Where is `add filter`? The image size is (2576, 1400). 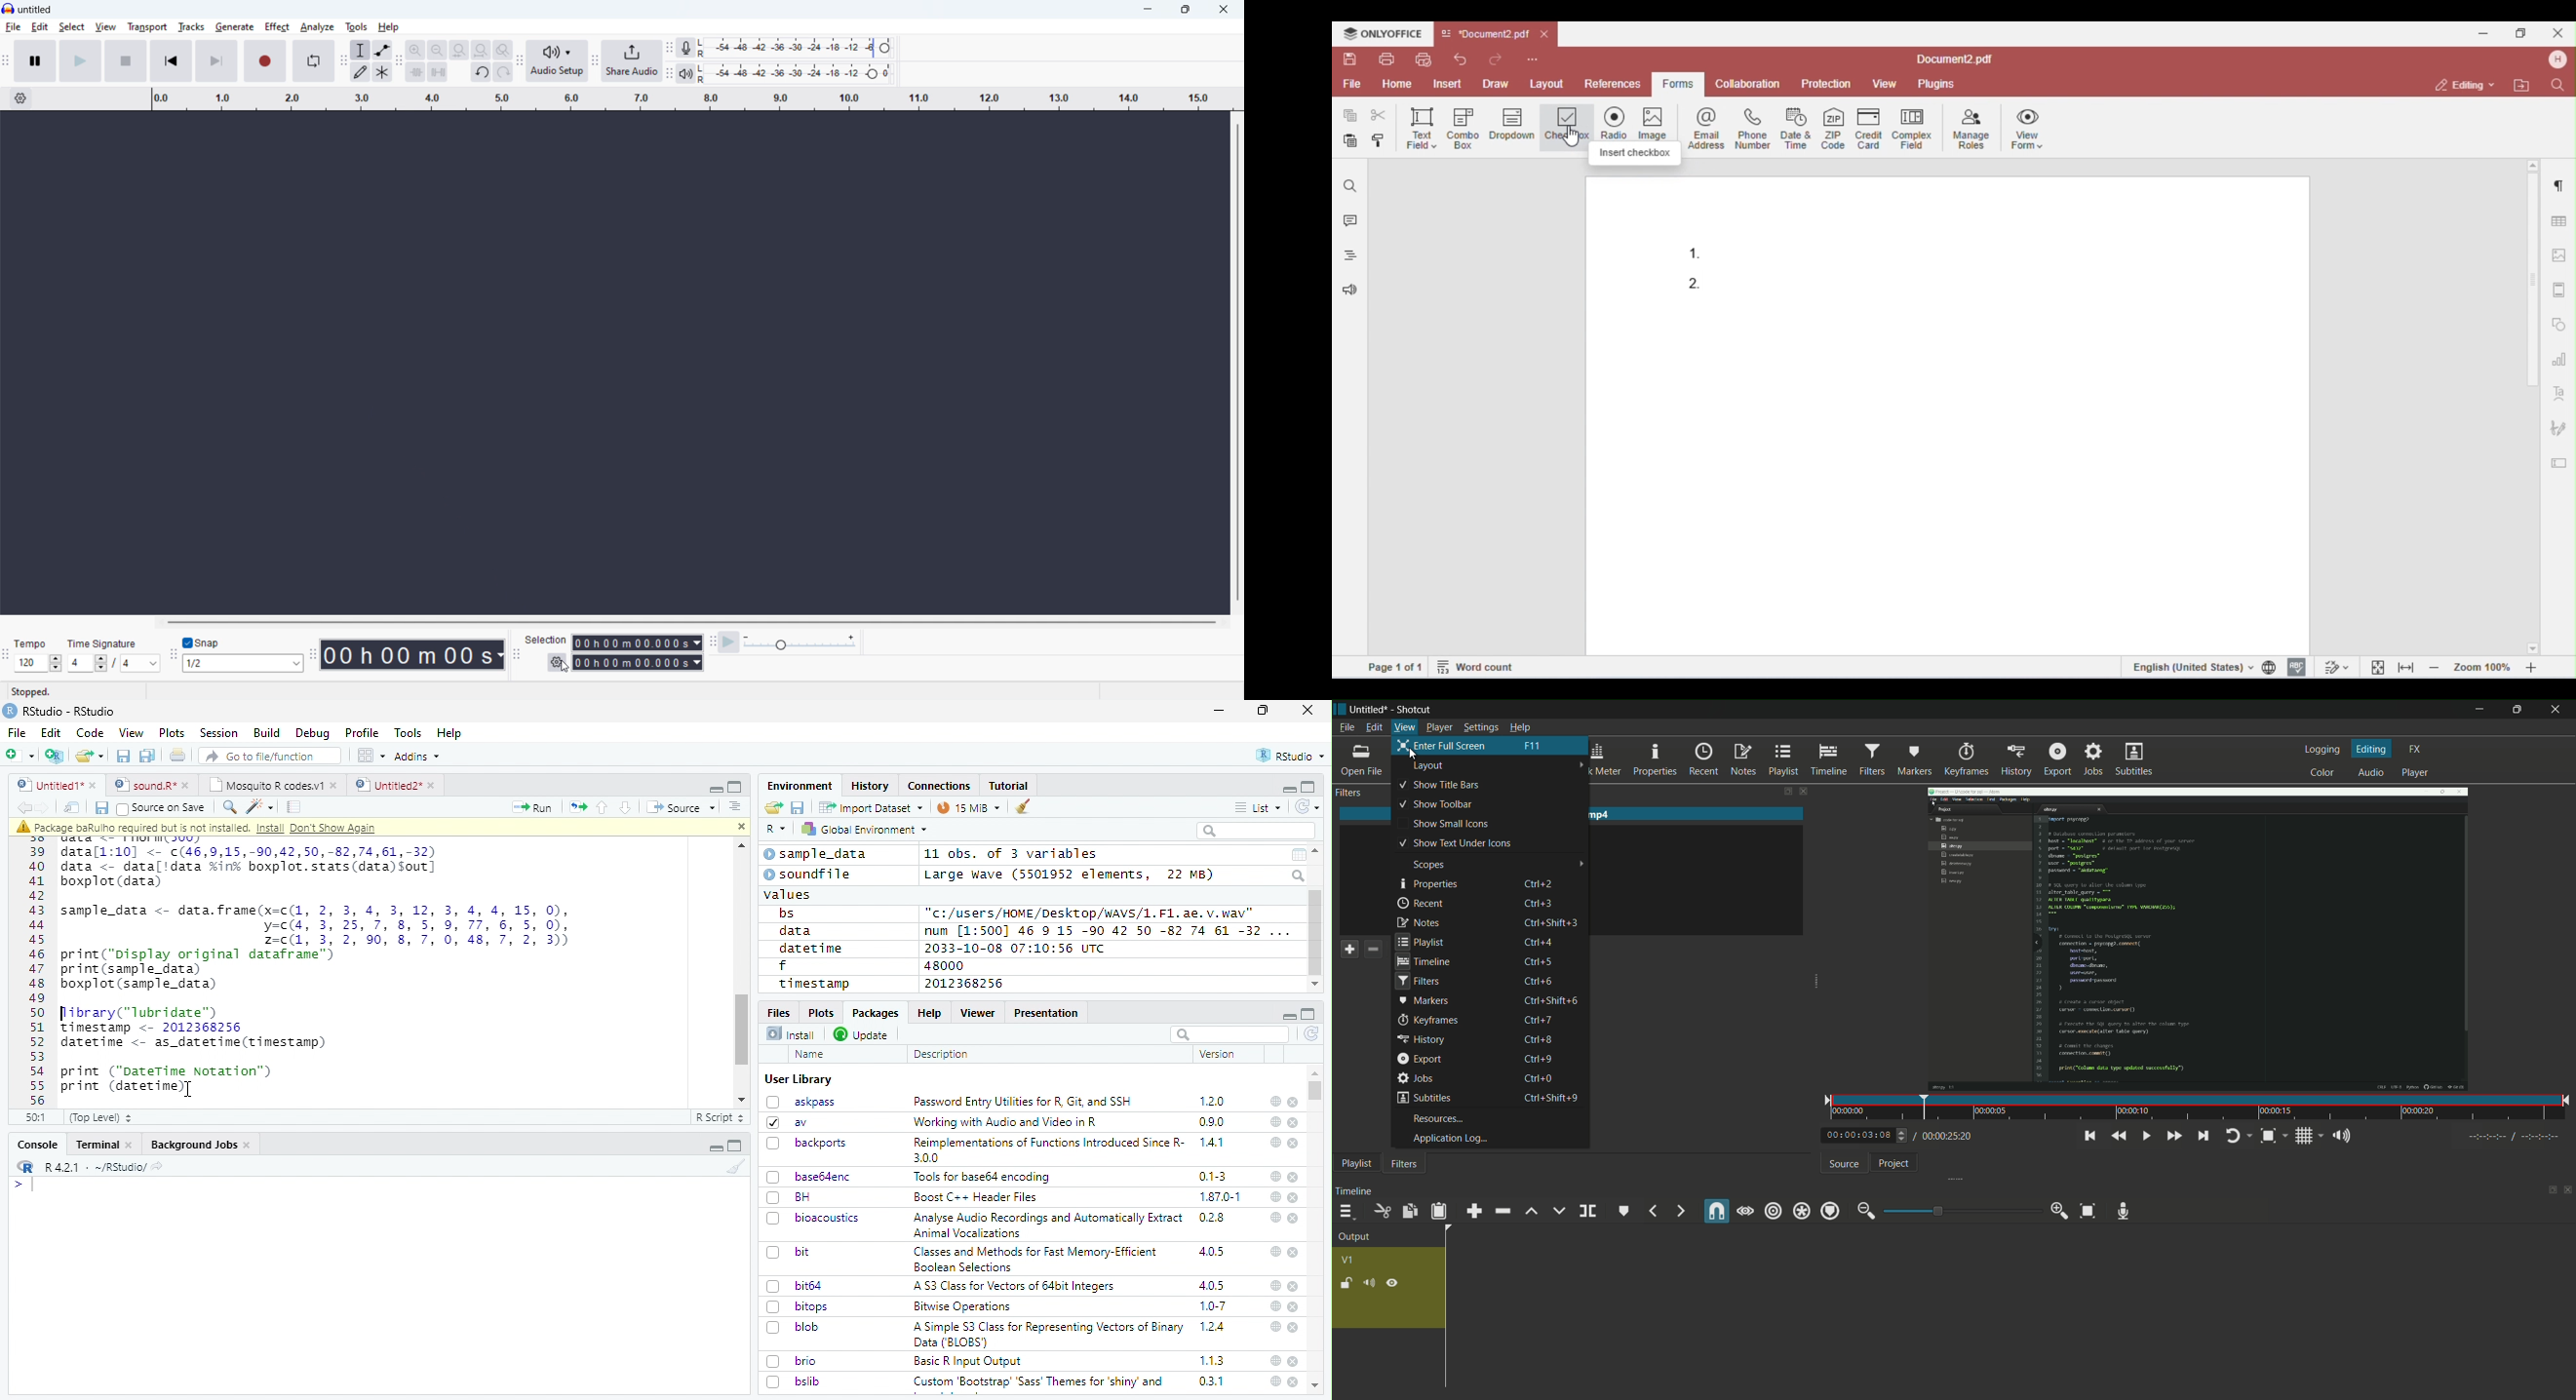 add filter is located at coordinates (1349, 950).